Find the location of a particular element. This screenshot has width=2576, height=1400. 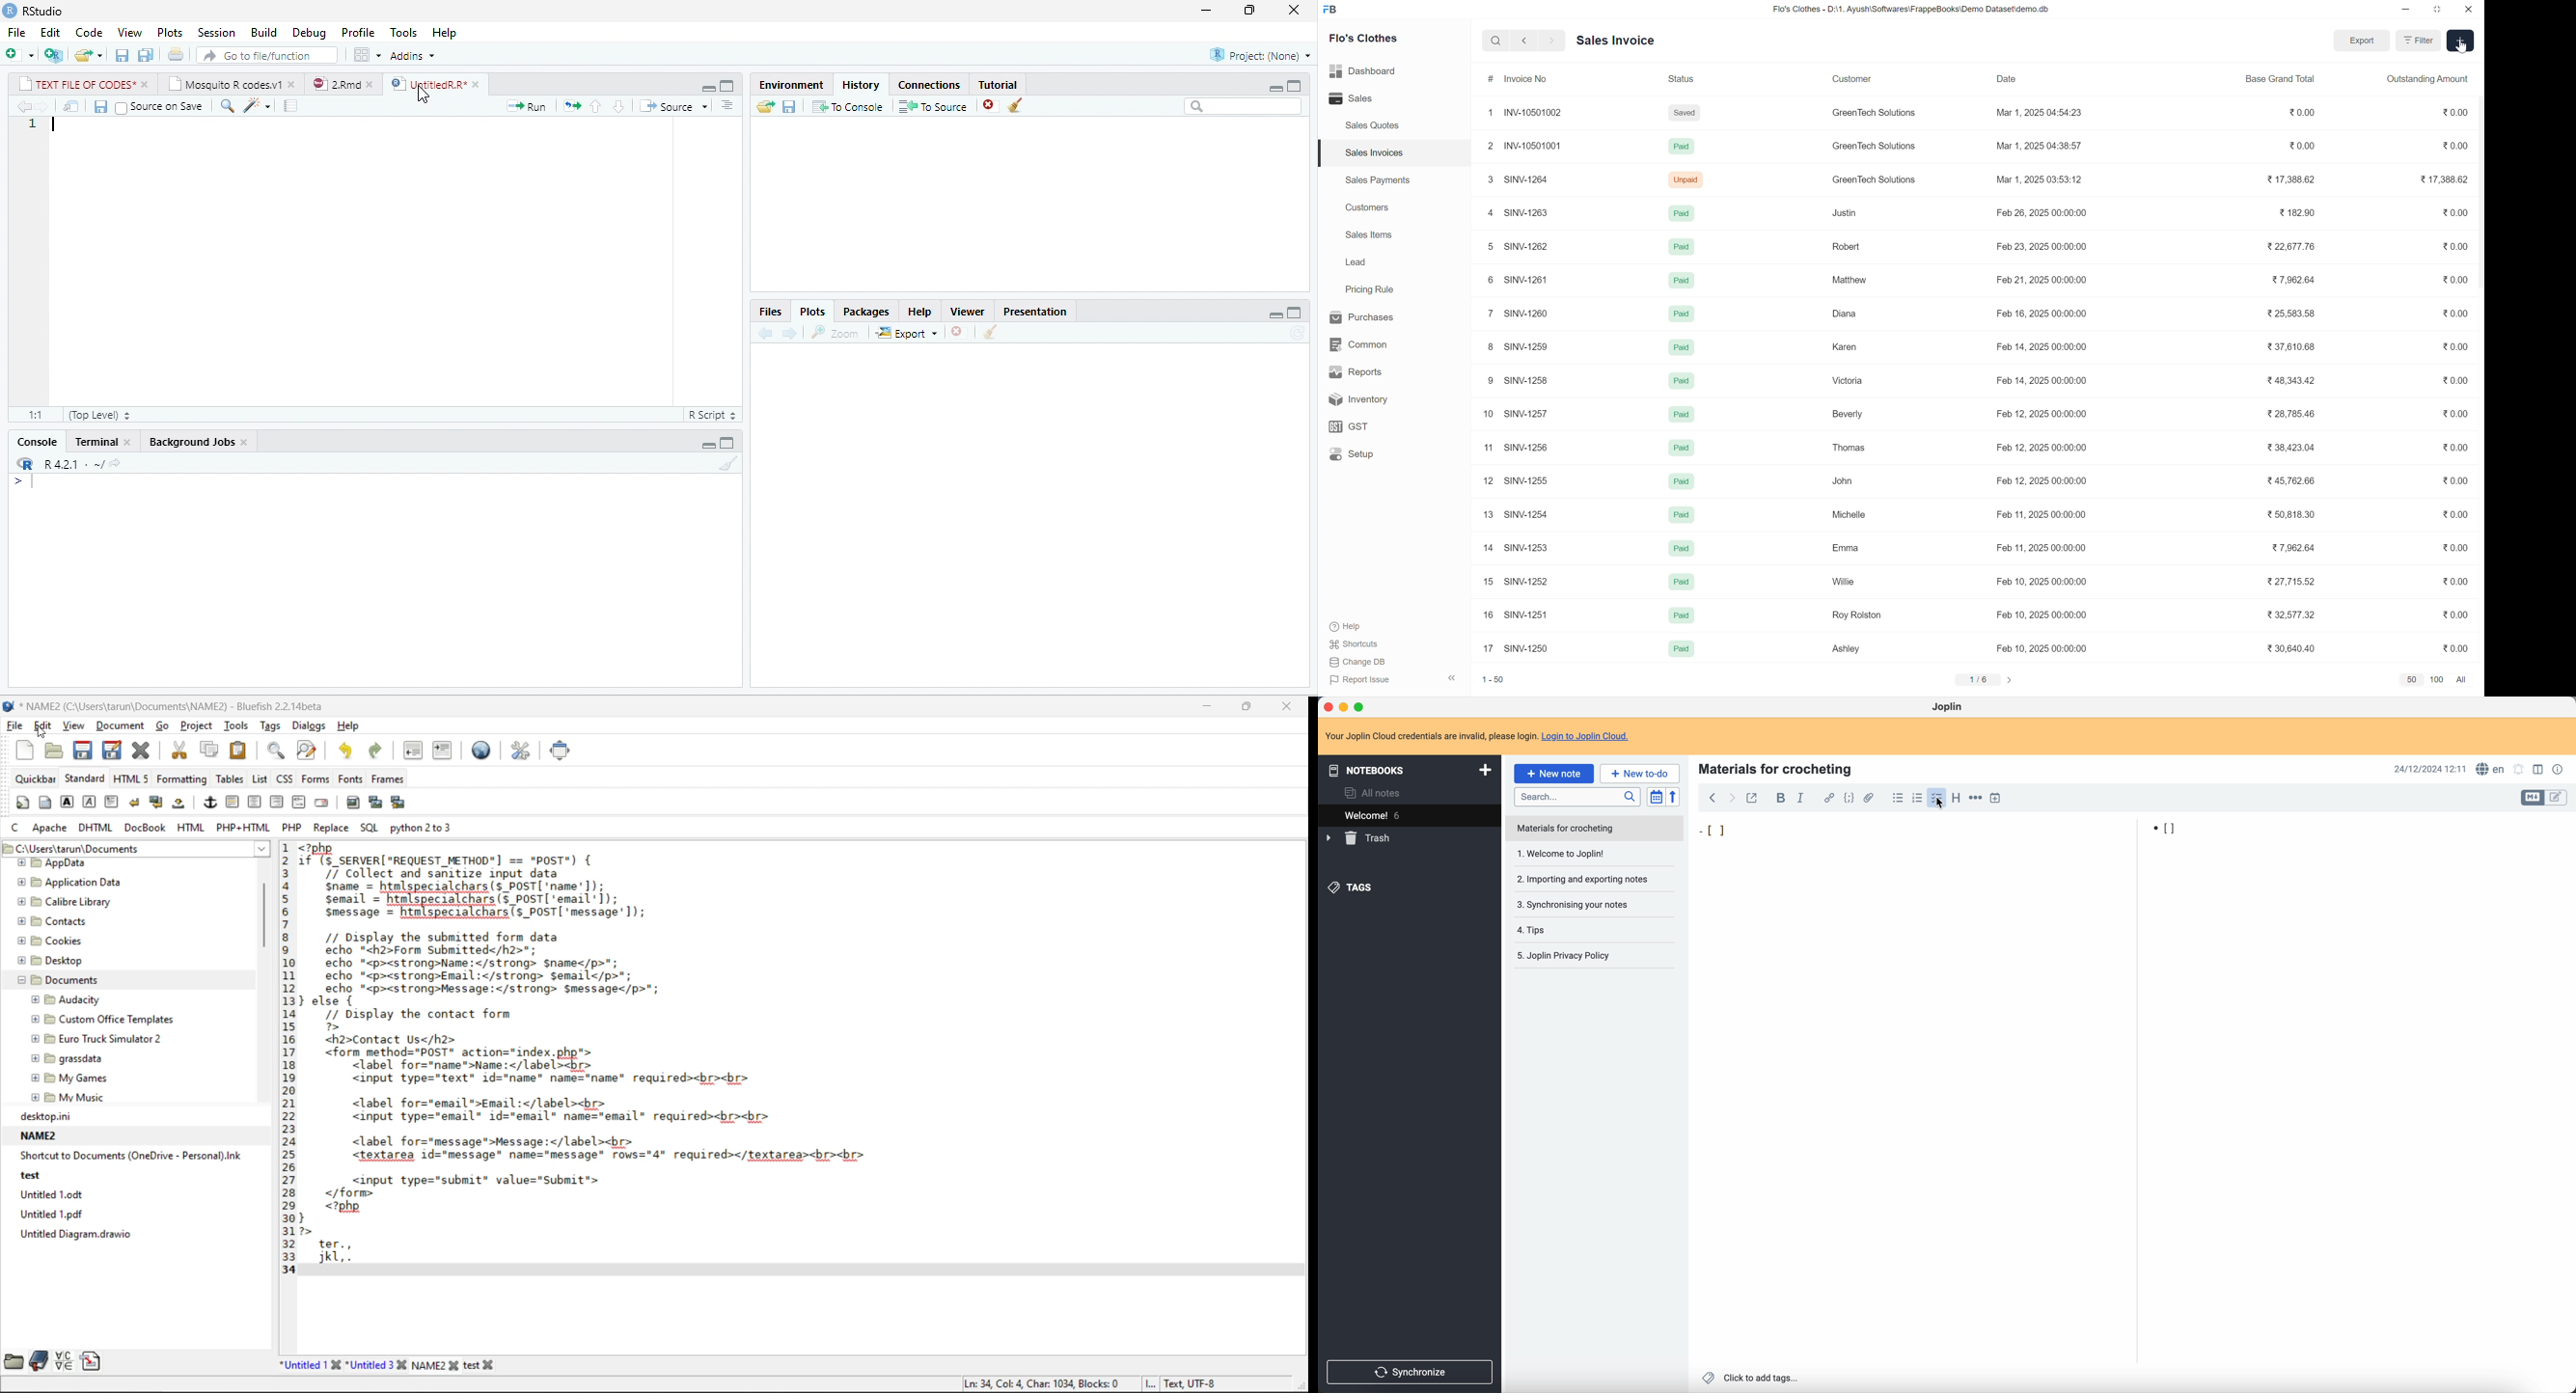

Roy Rolston is located at coordinates (1857, 614).